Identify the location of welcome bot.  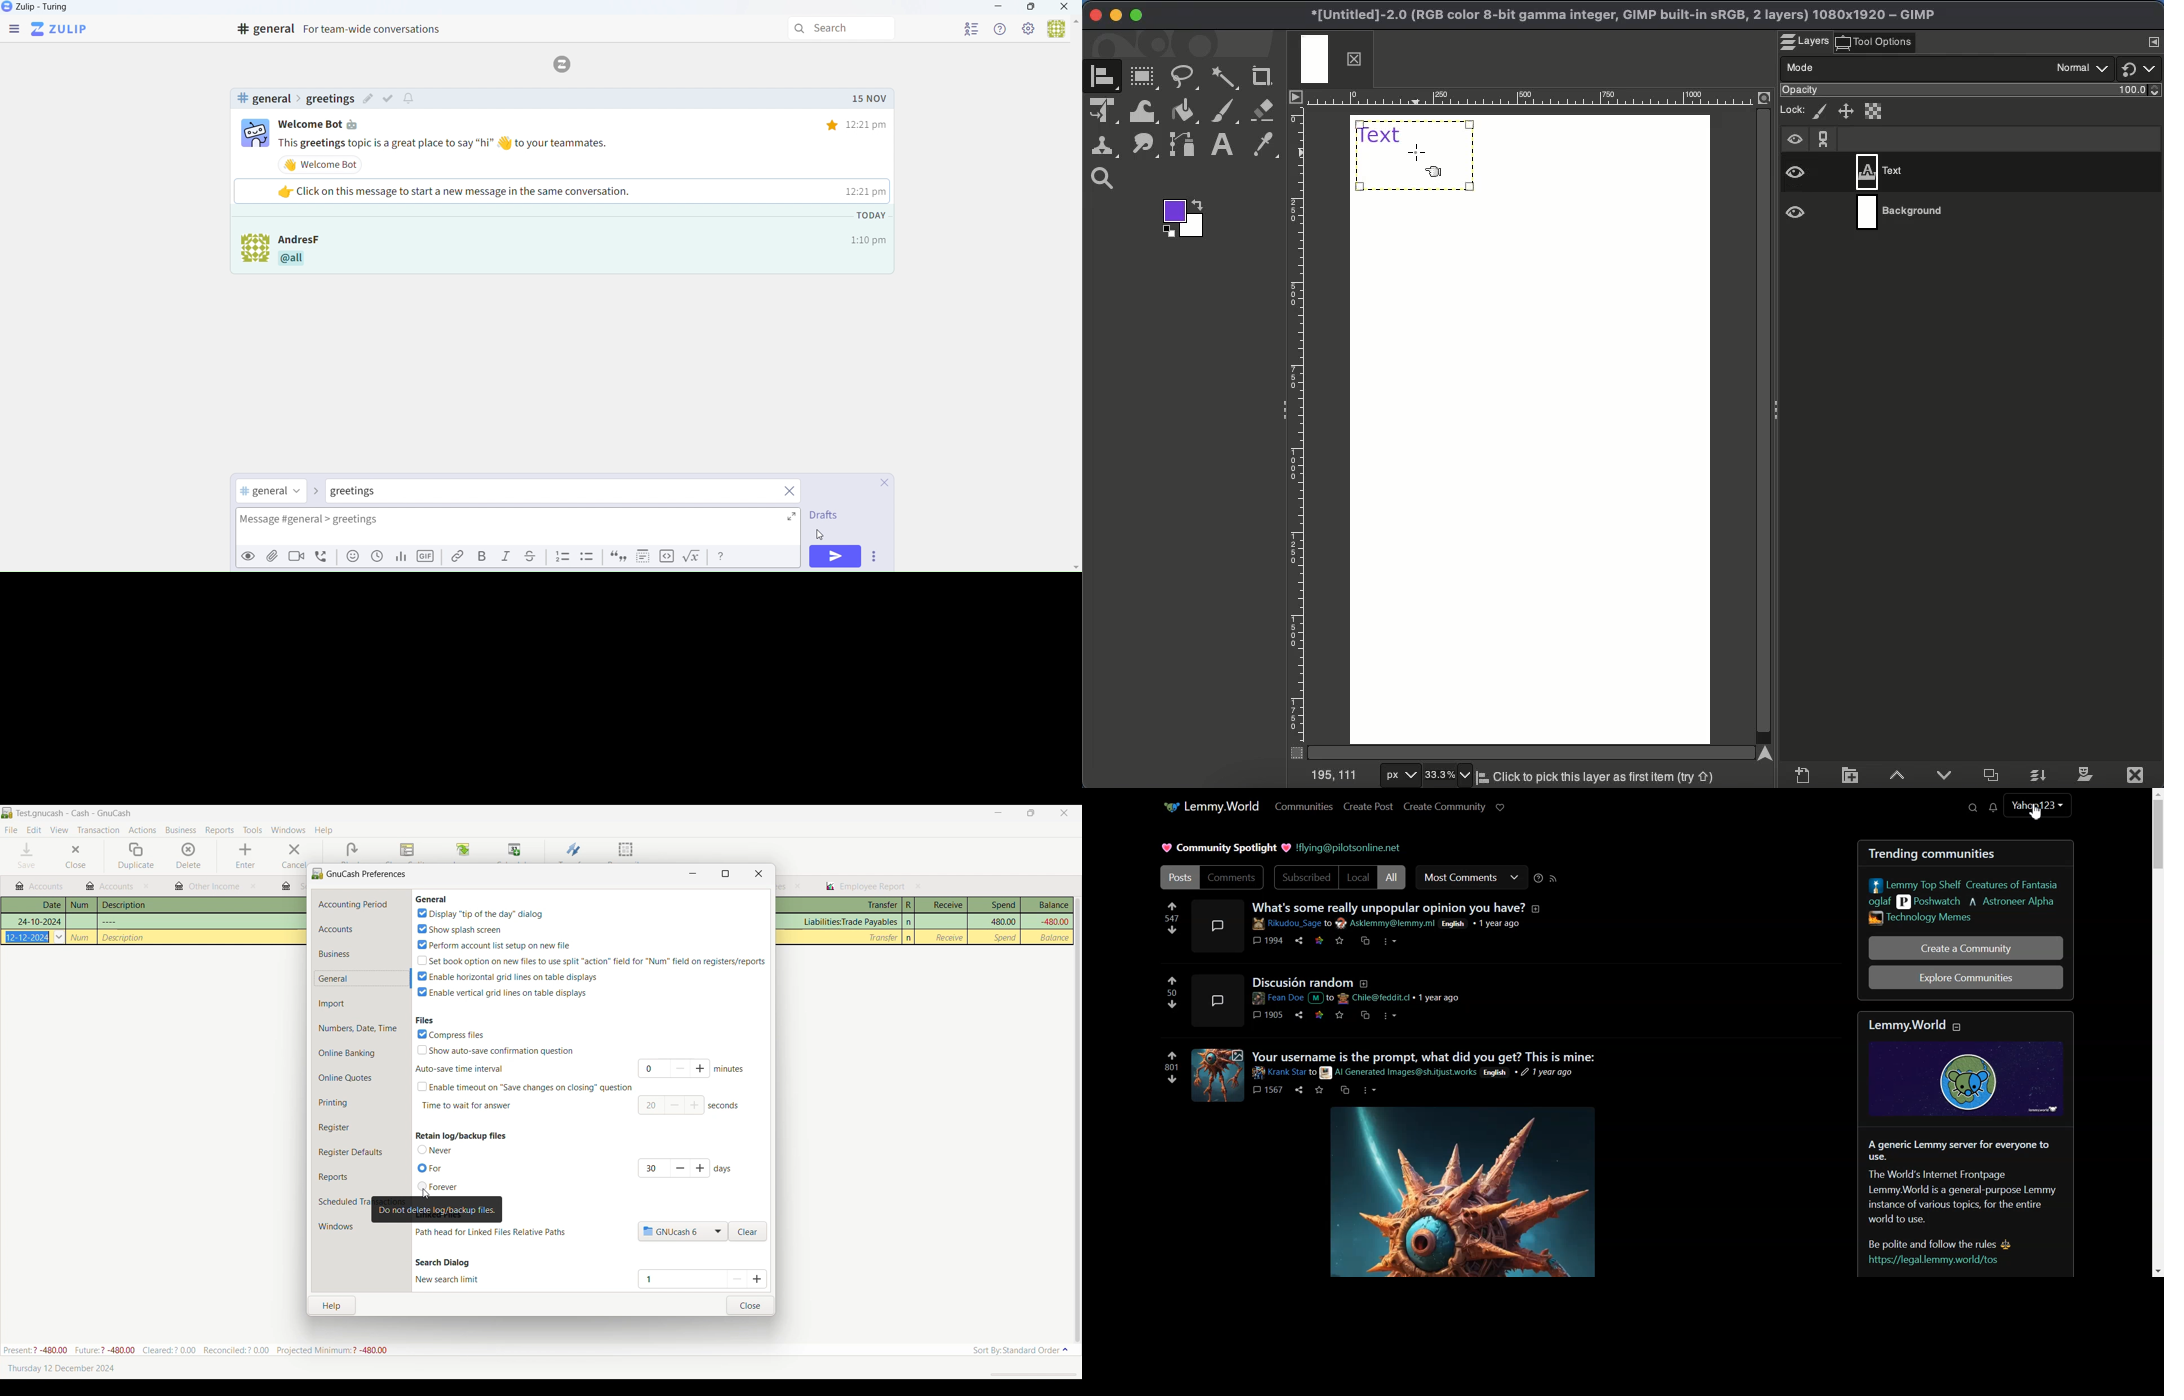
(323, 165).